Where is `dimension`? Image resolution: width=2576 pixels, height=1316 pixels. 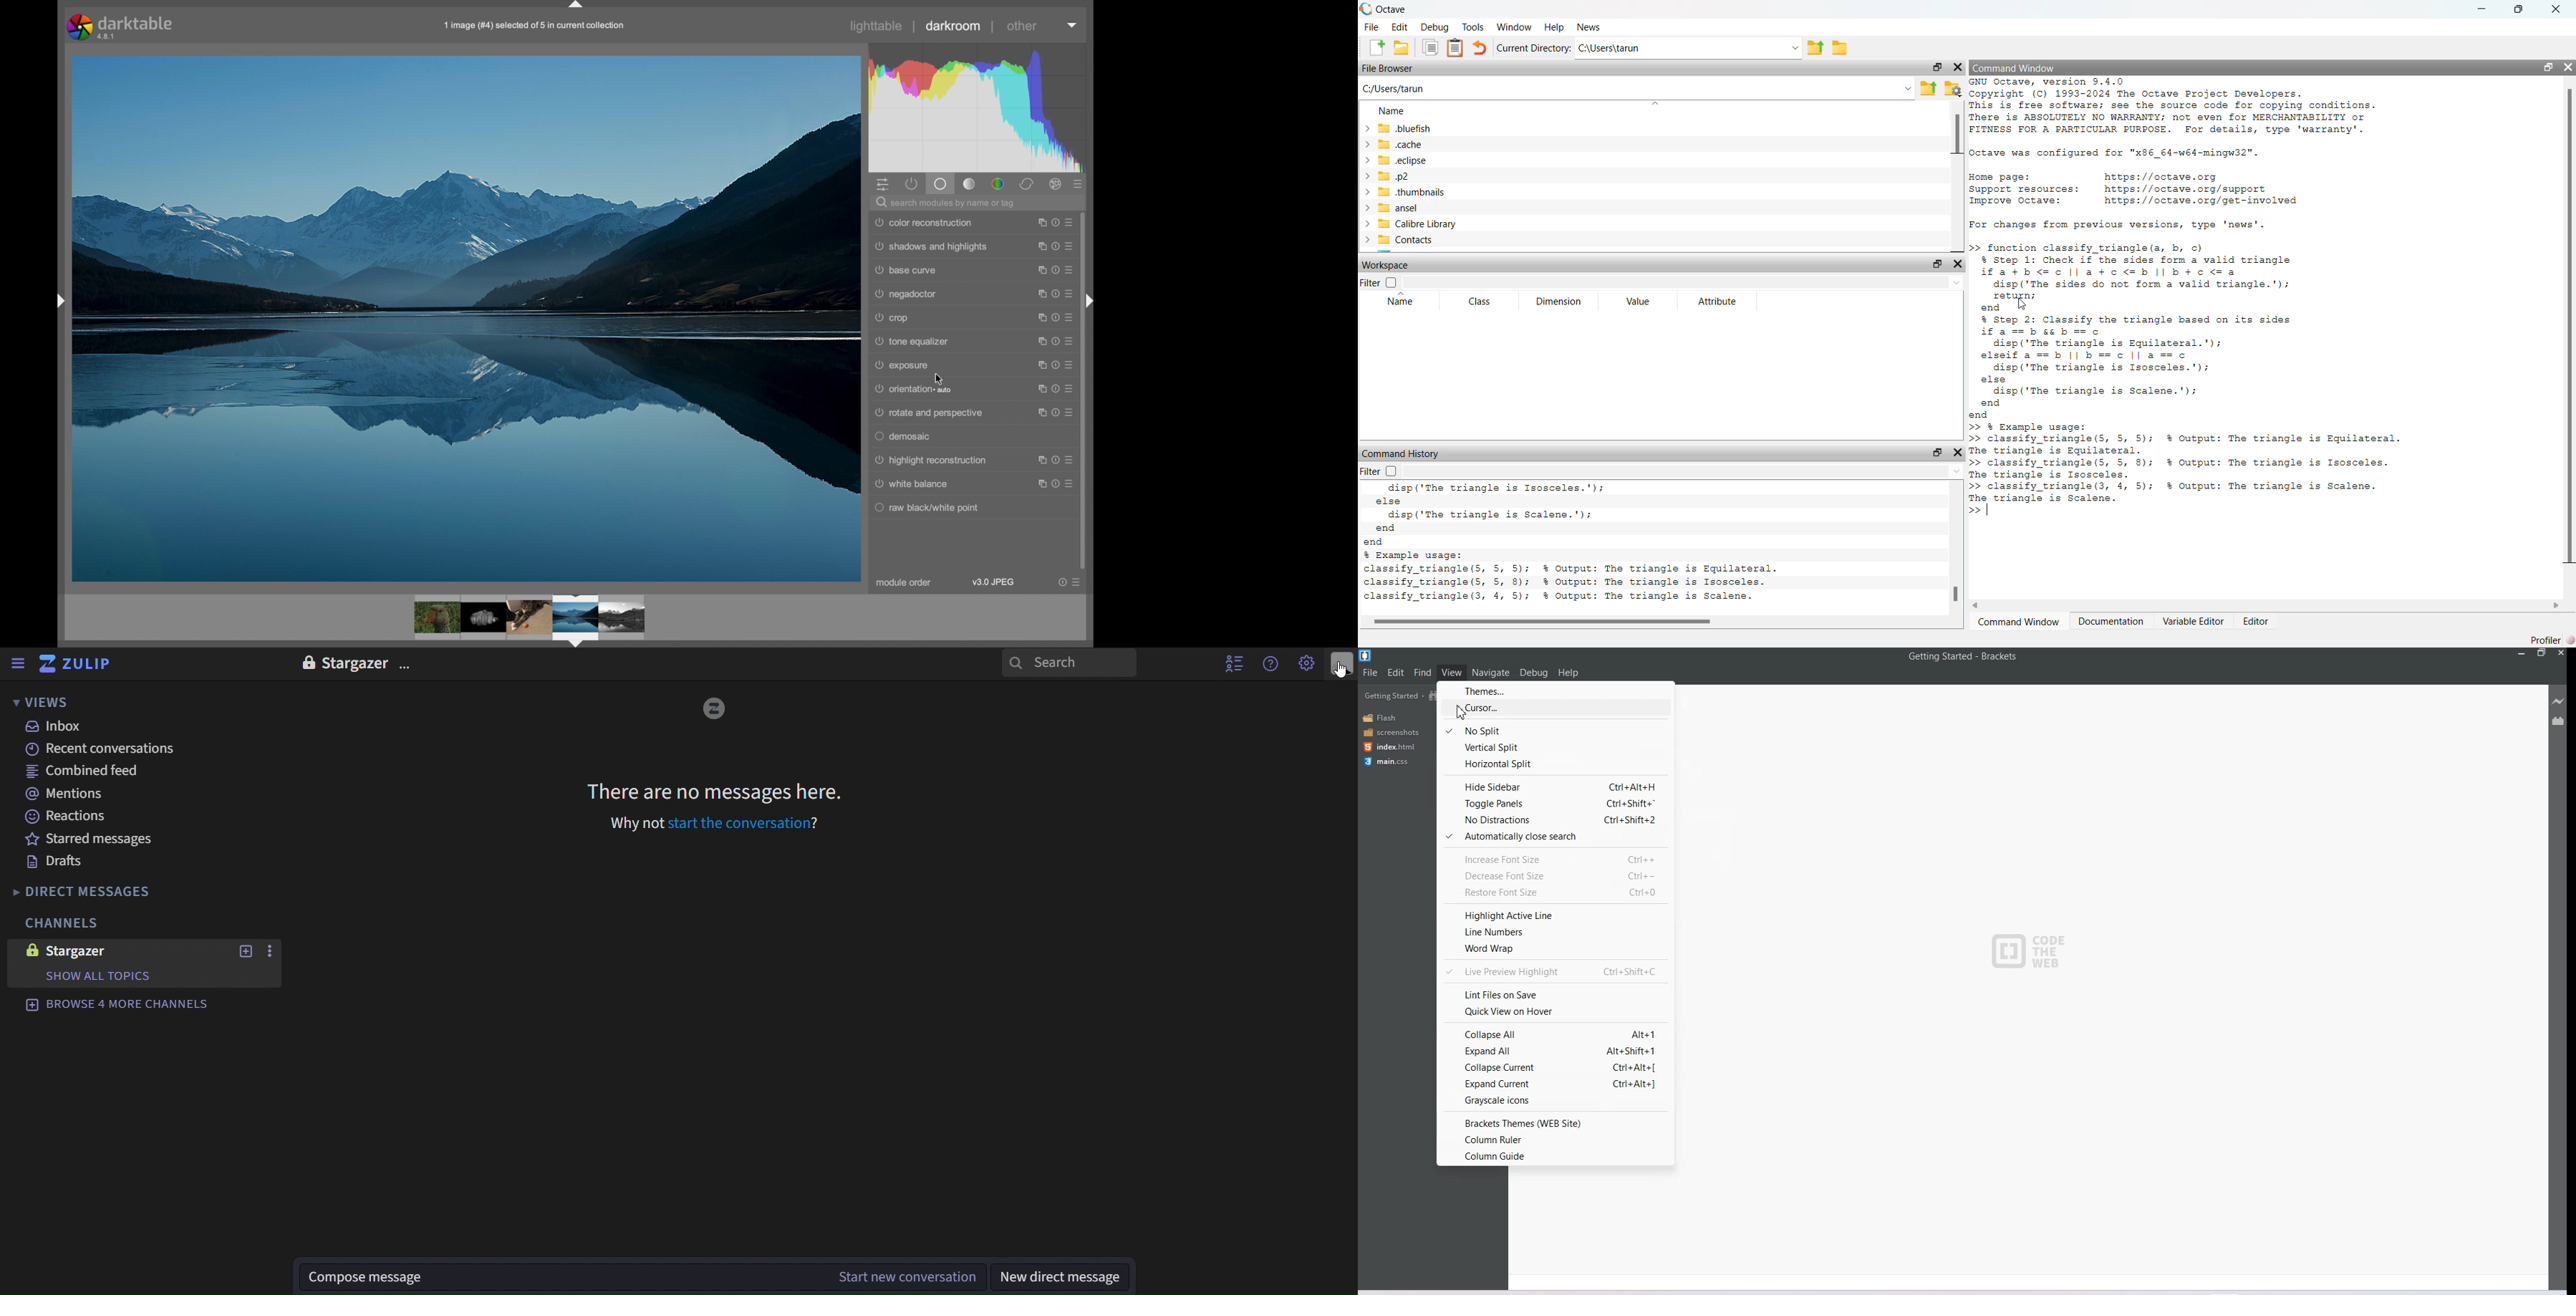 dimension is located at coordinates (1558, 302).